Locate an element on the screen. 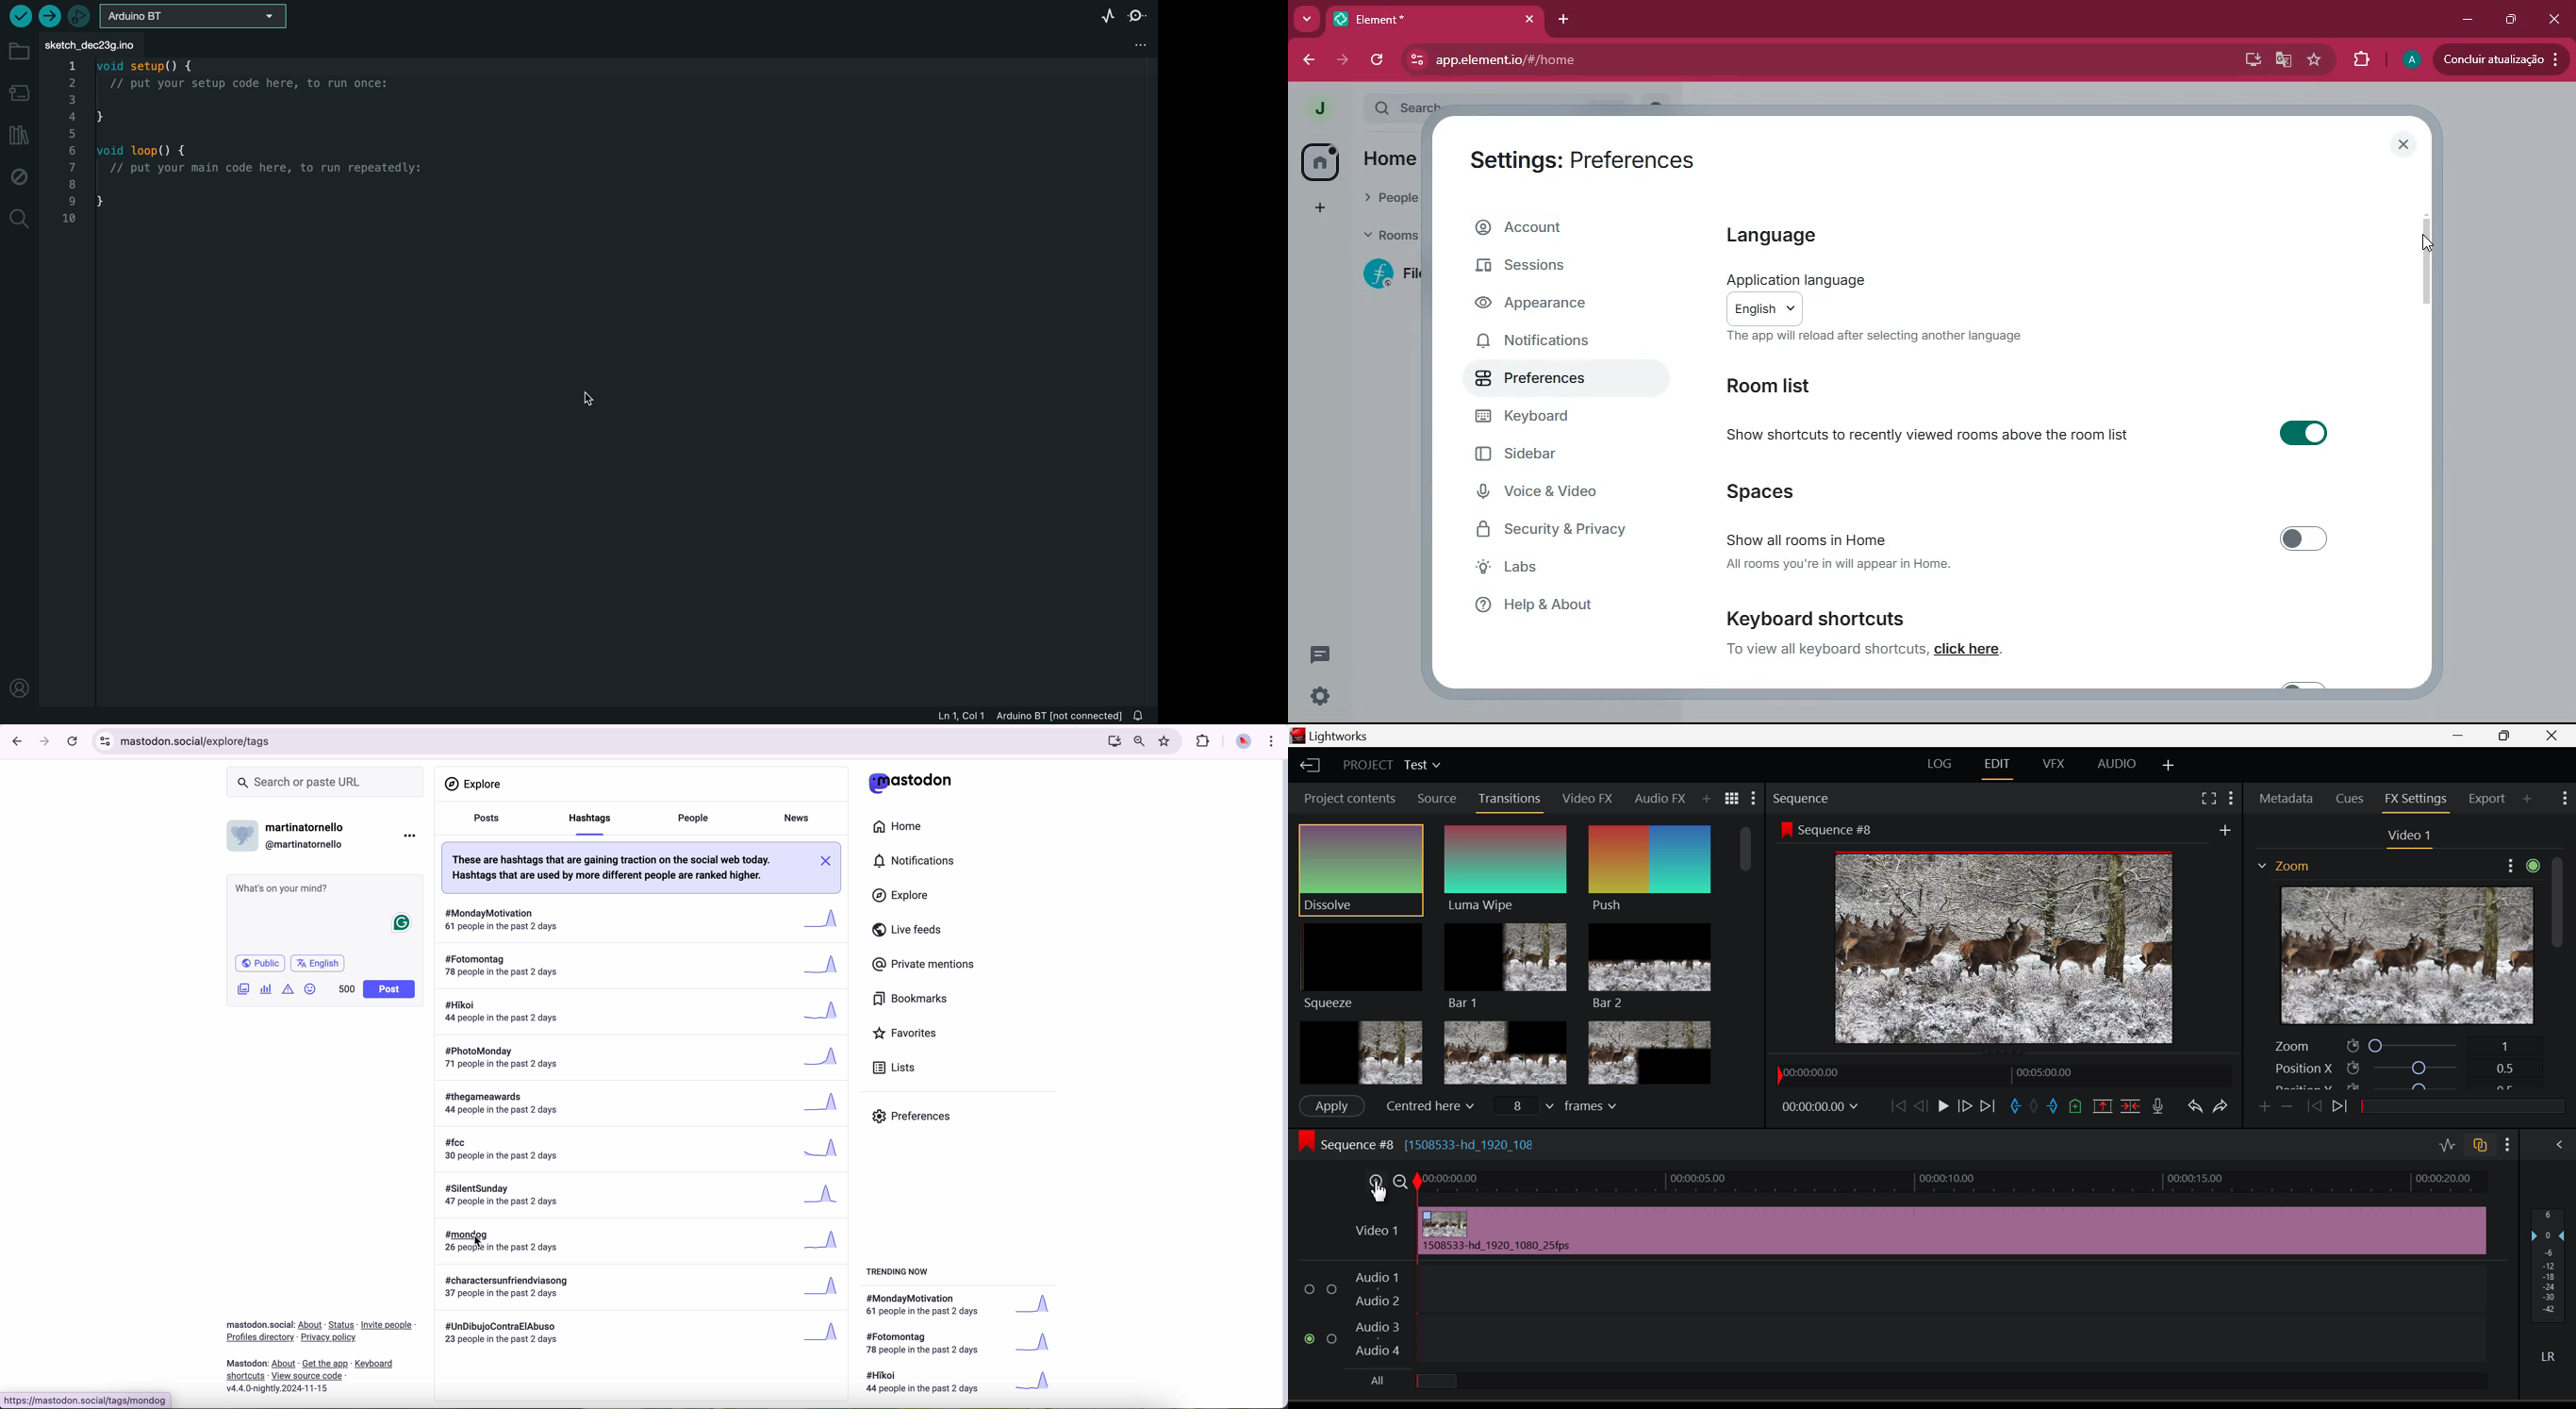 This screenshot has height=1428, width=2576. version is located at coordinates (277, 1390).